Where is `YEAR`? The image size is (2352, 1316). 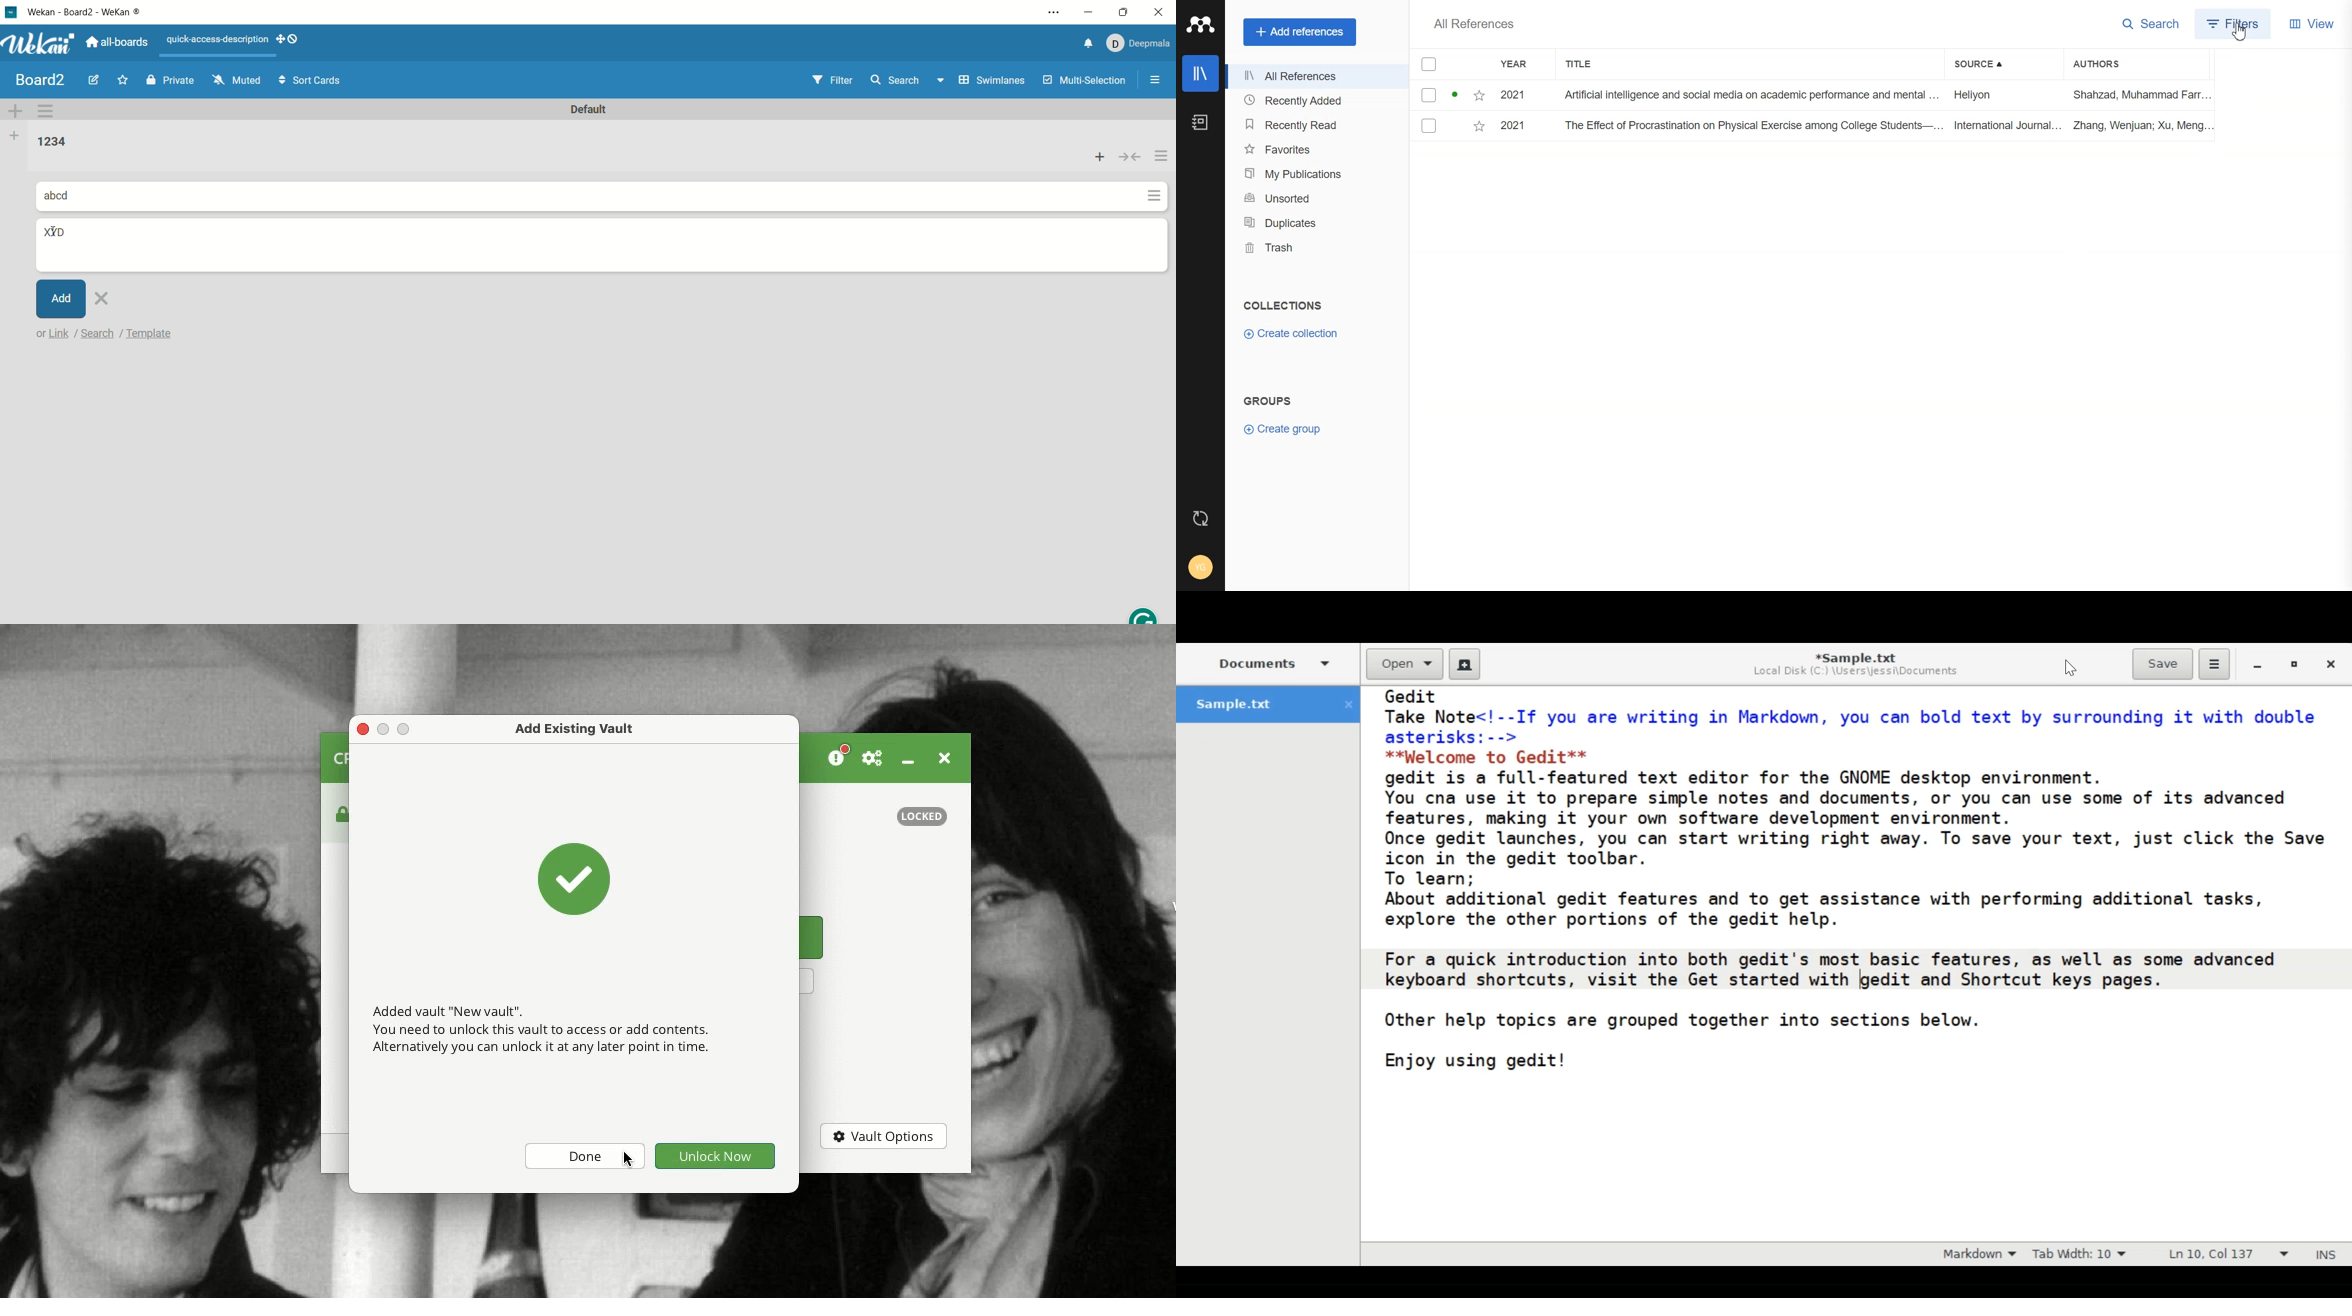
YEAR is located at coordinates (1521, 64).